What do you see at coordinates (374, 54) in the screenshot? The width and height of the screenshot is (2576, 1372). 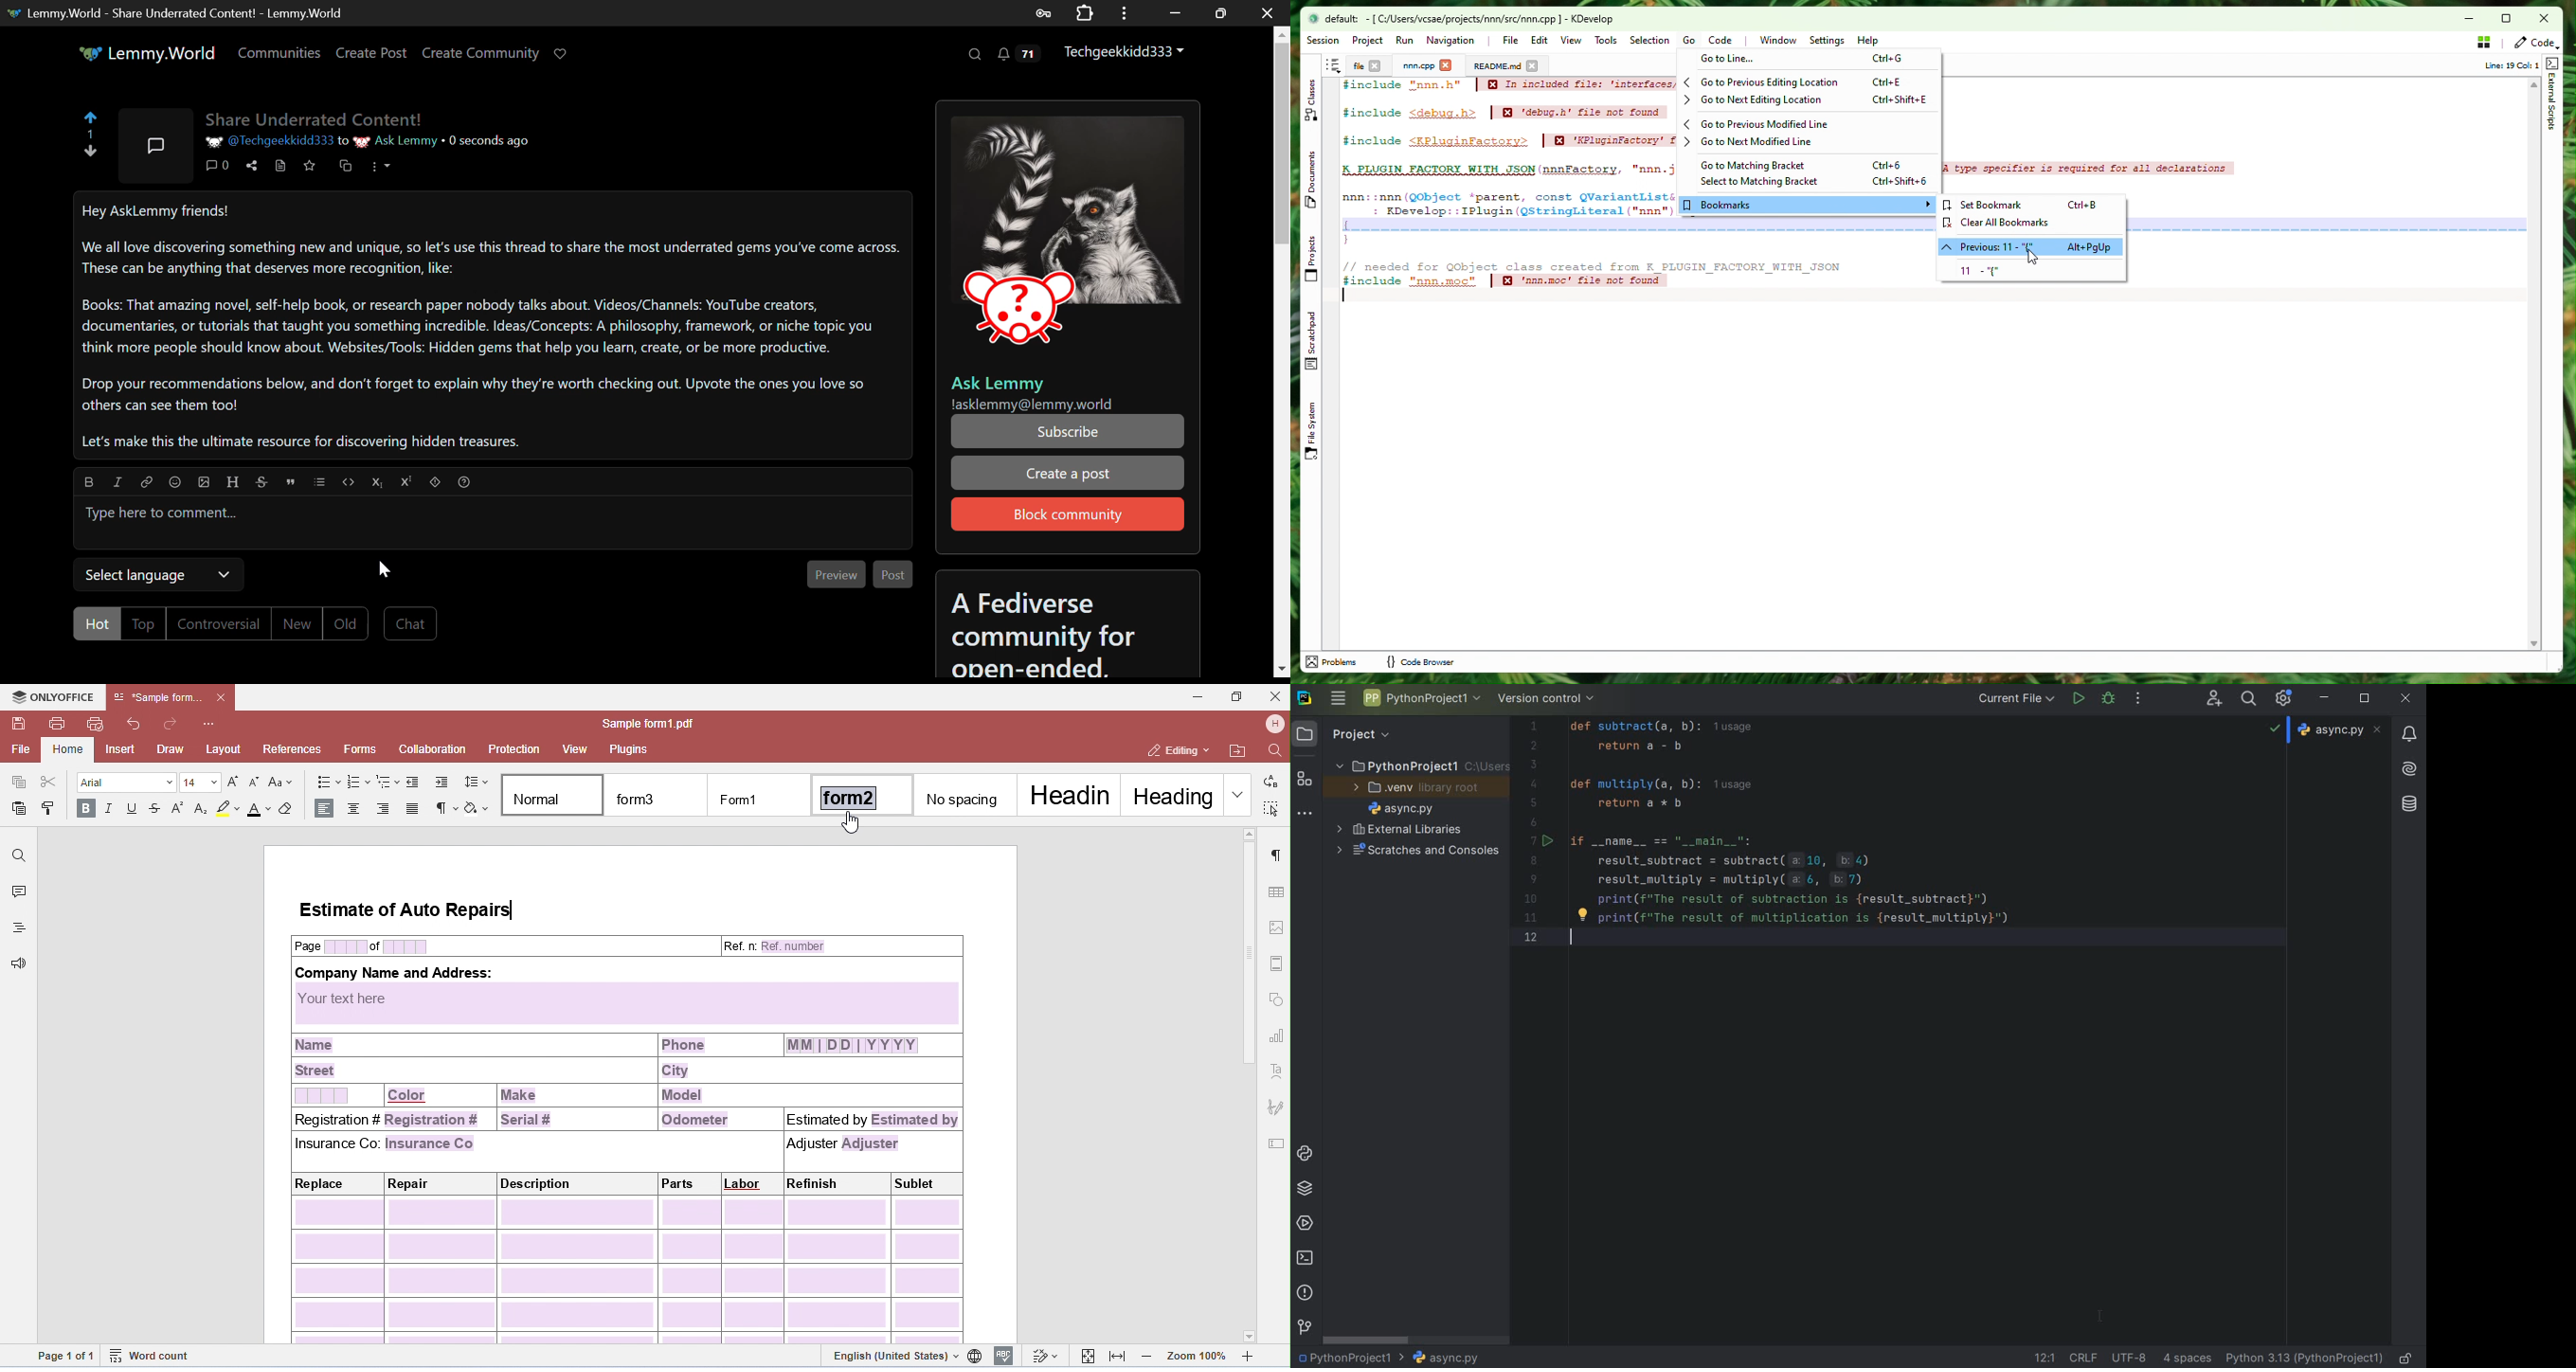 I see `Create Post` at bounding box center [374, 54].